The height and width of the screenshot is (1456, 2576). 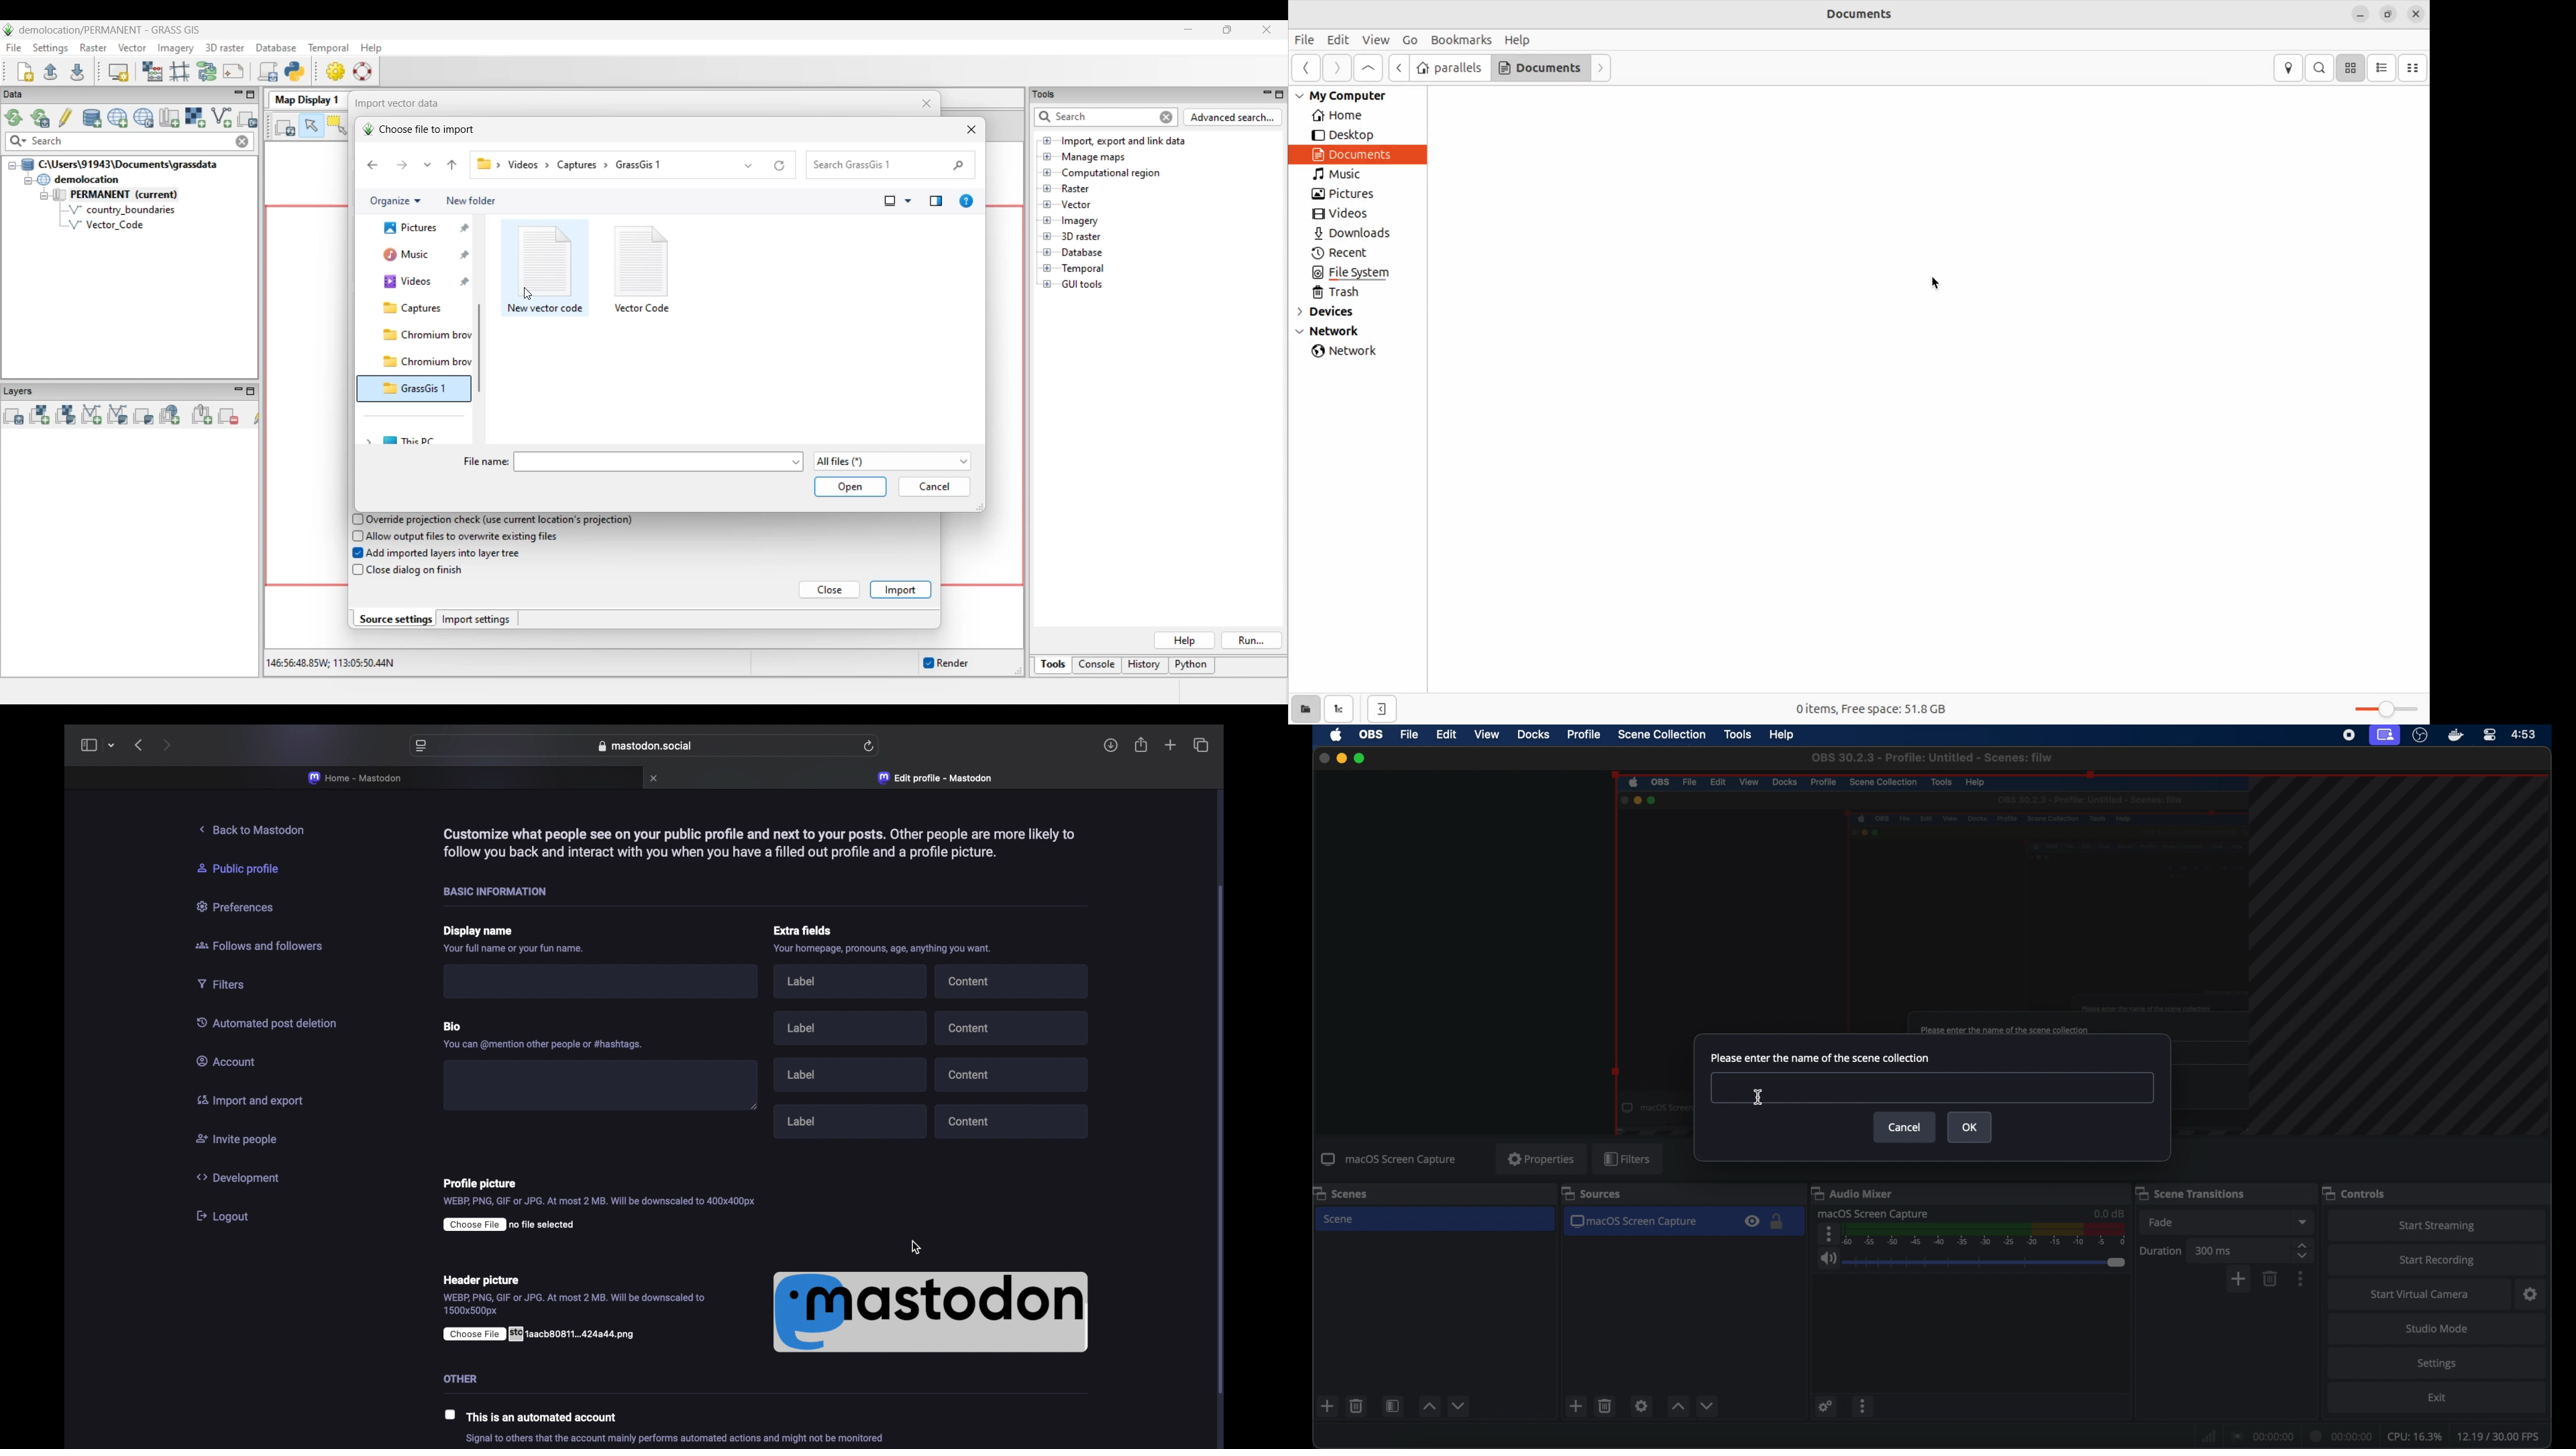 I want to click on profile, so click(x=1583, y=735).